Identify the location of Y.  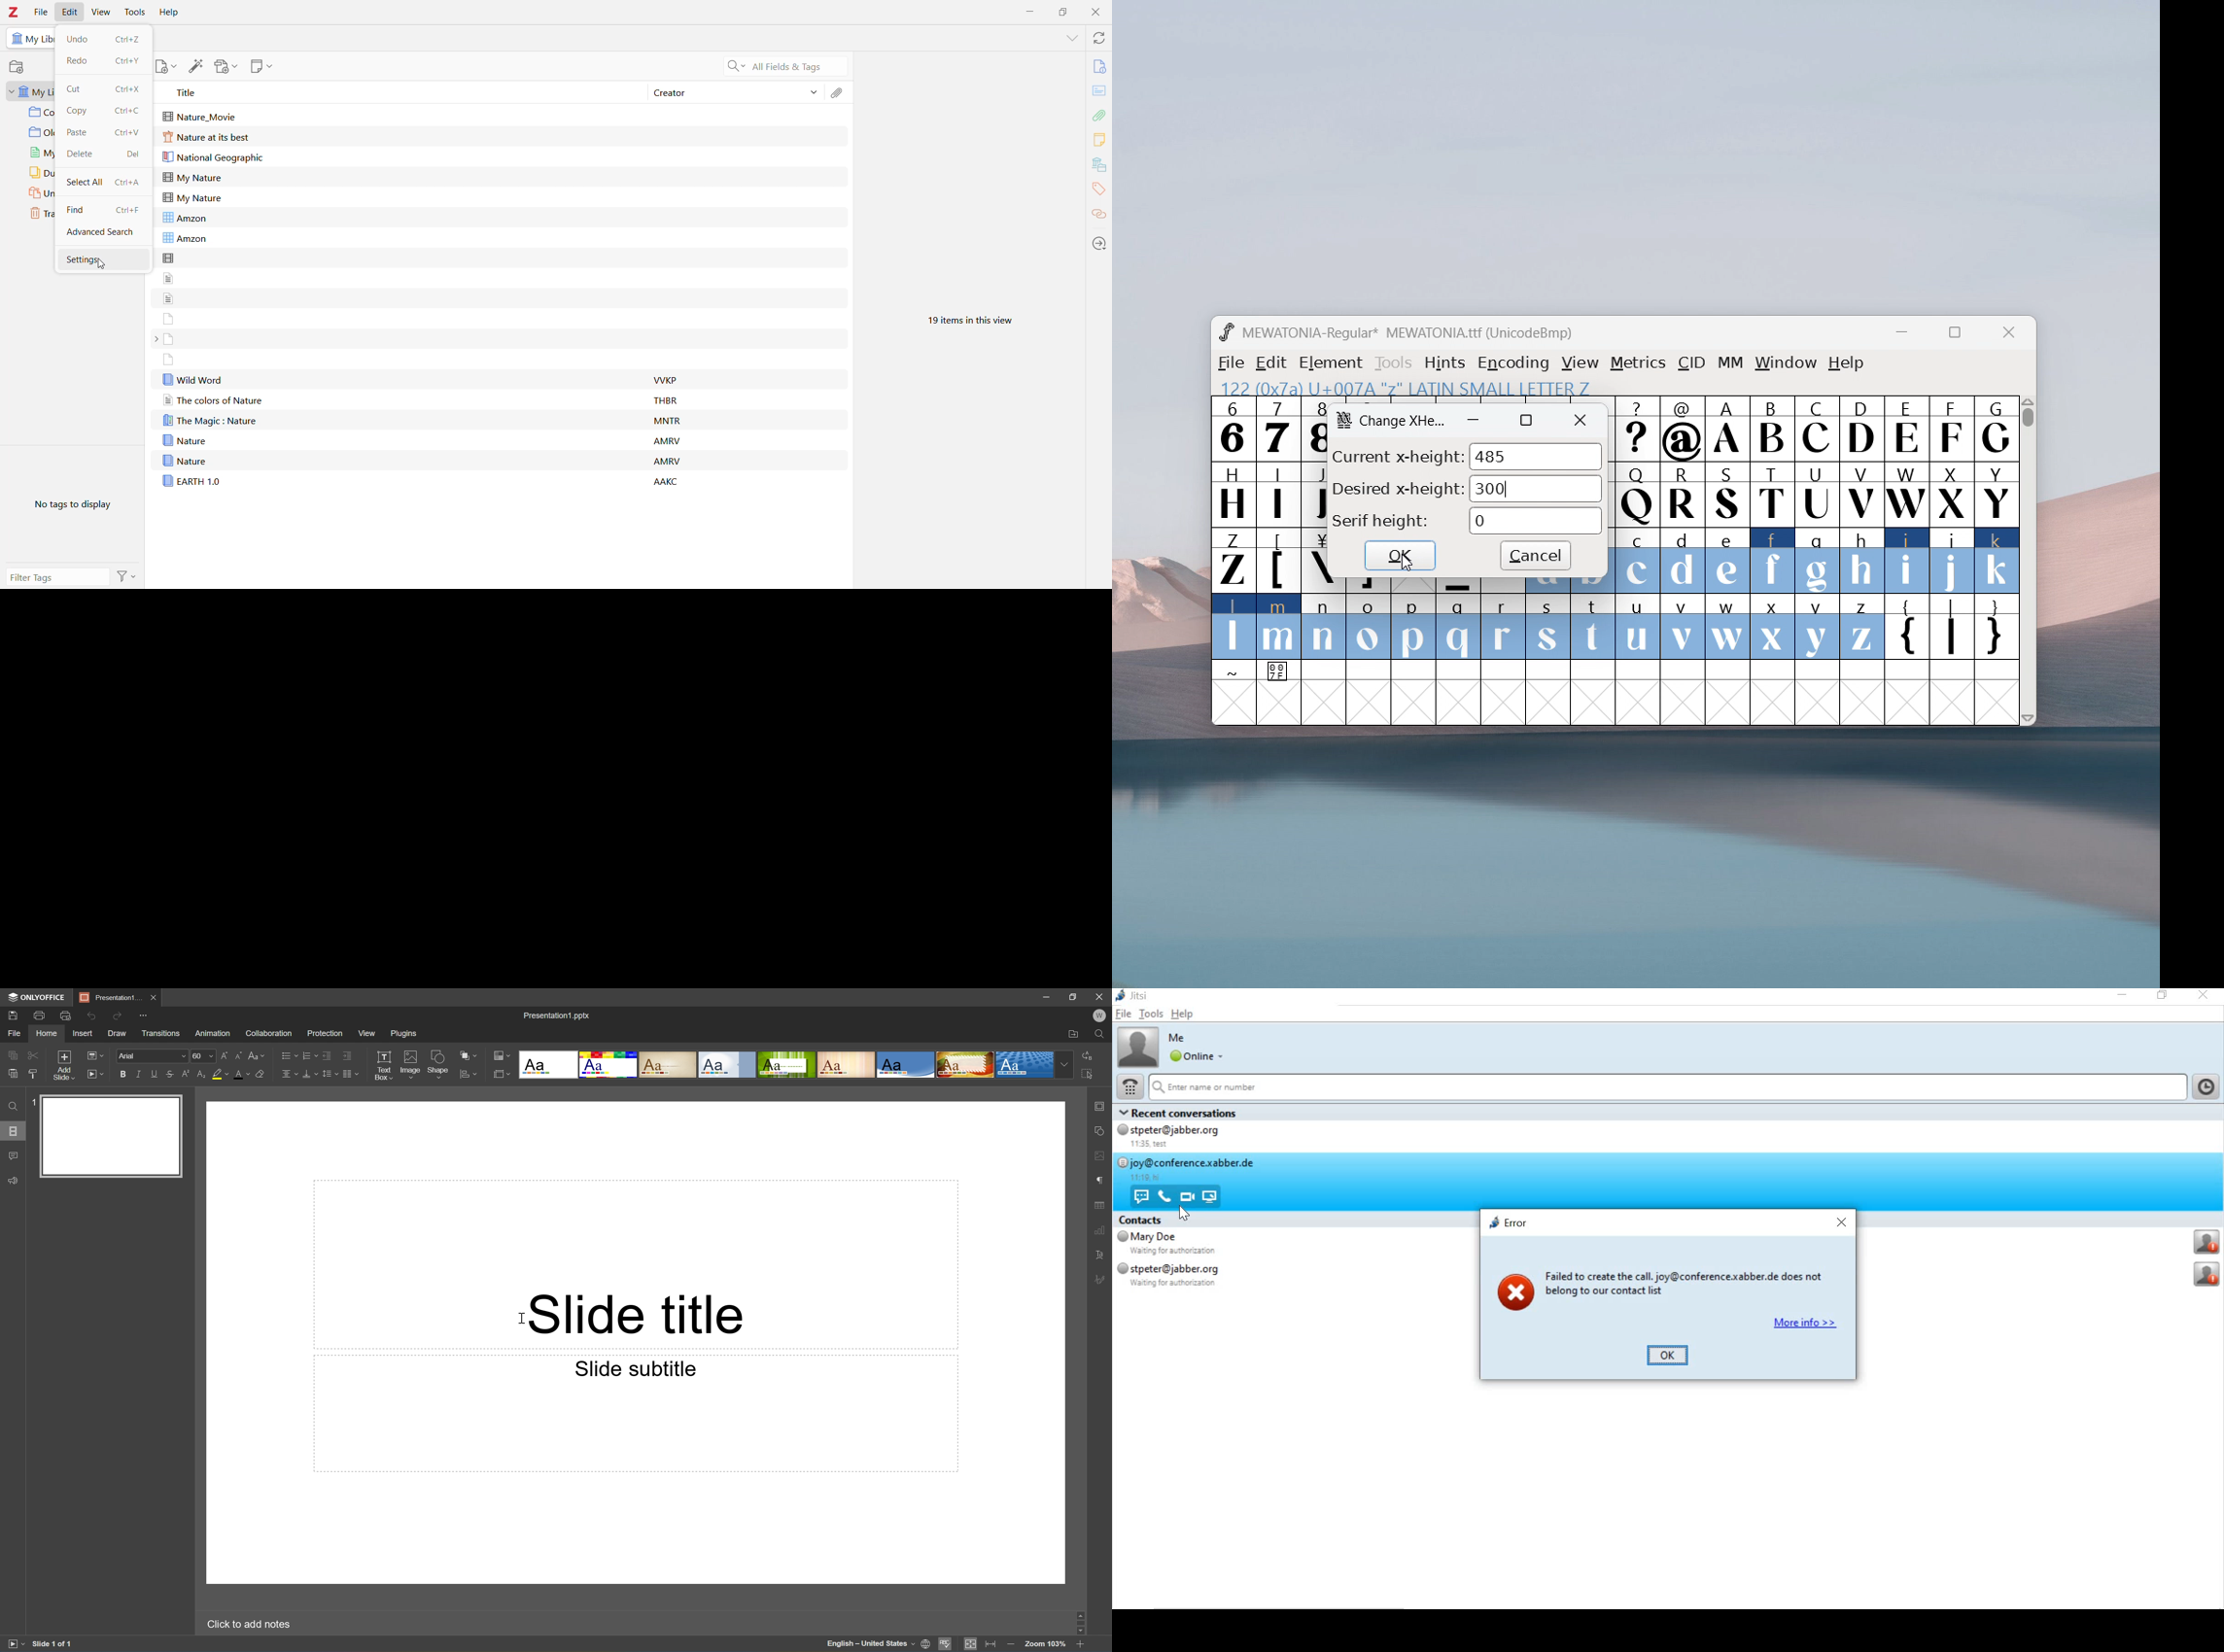
(1997, 494).